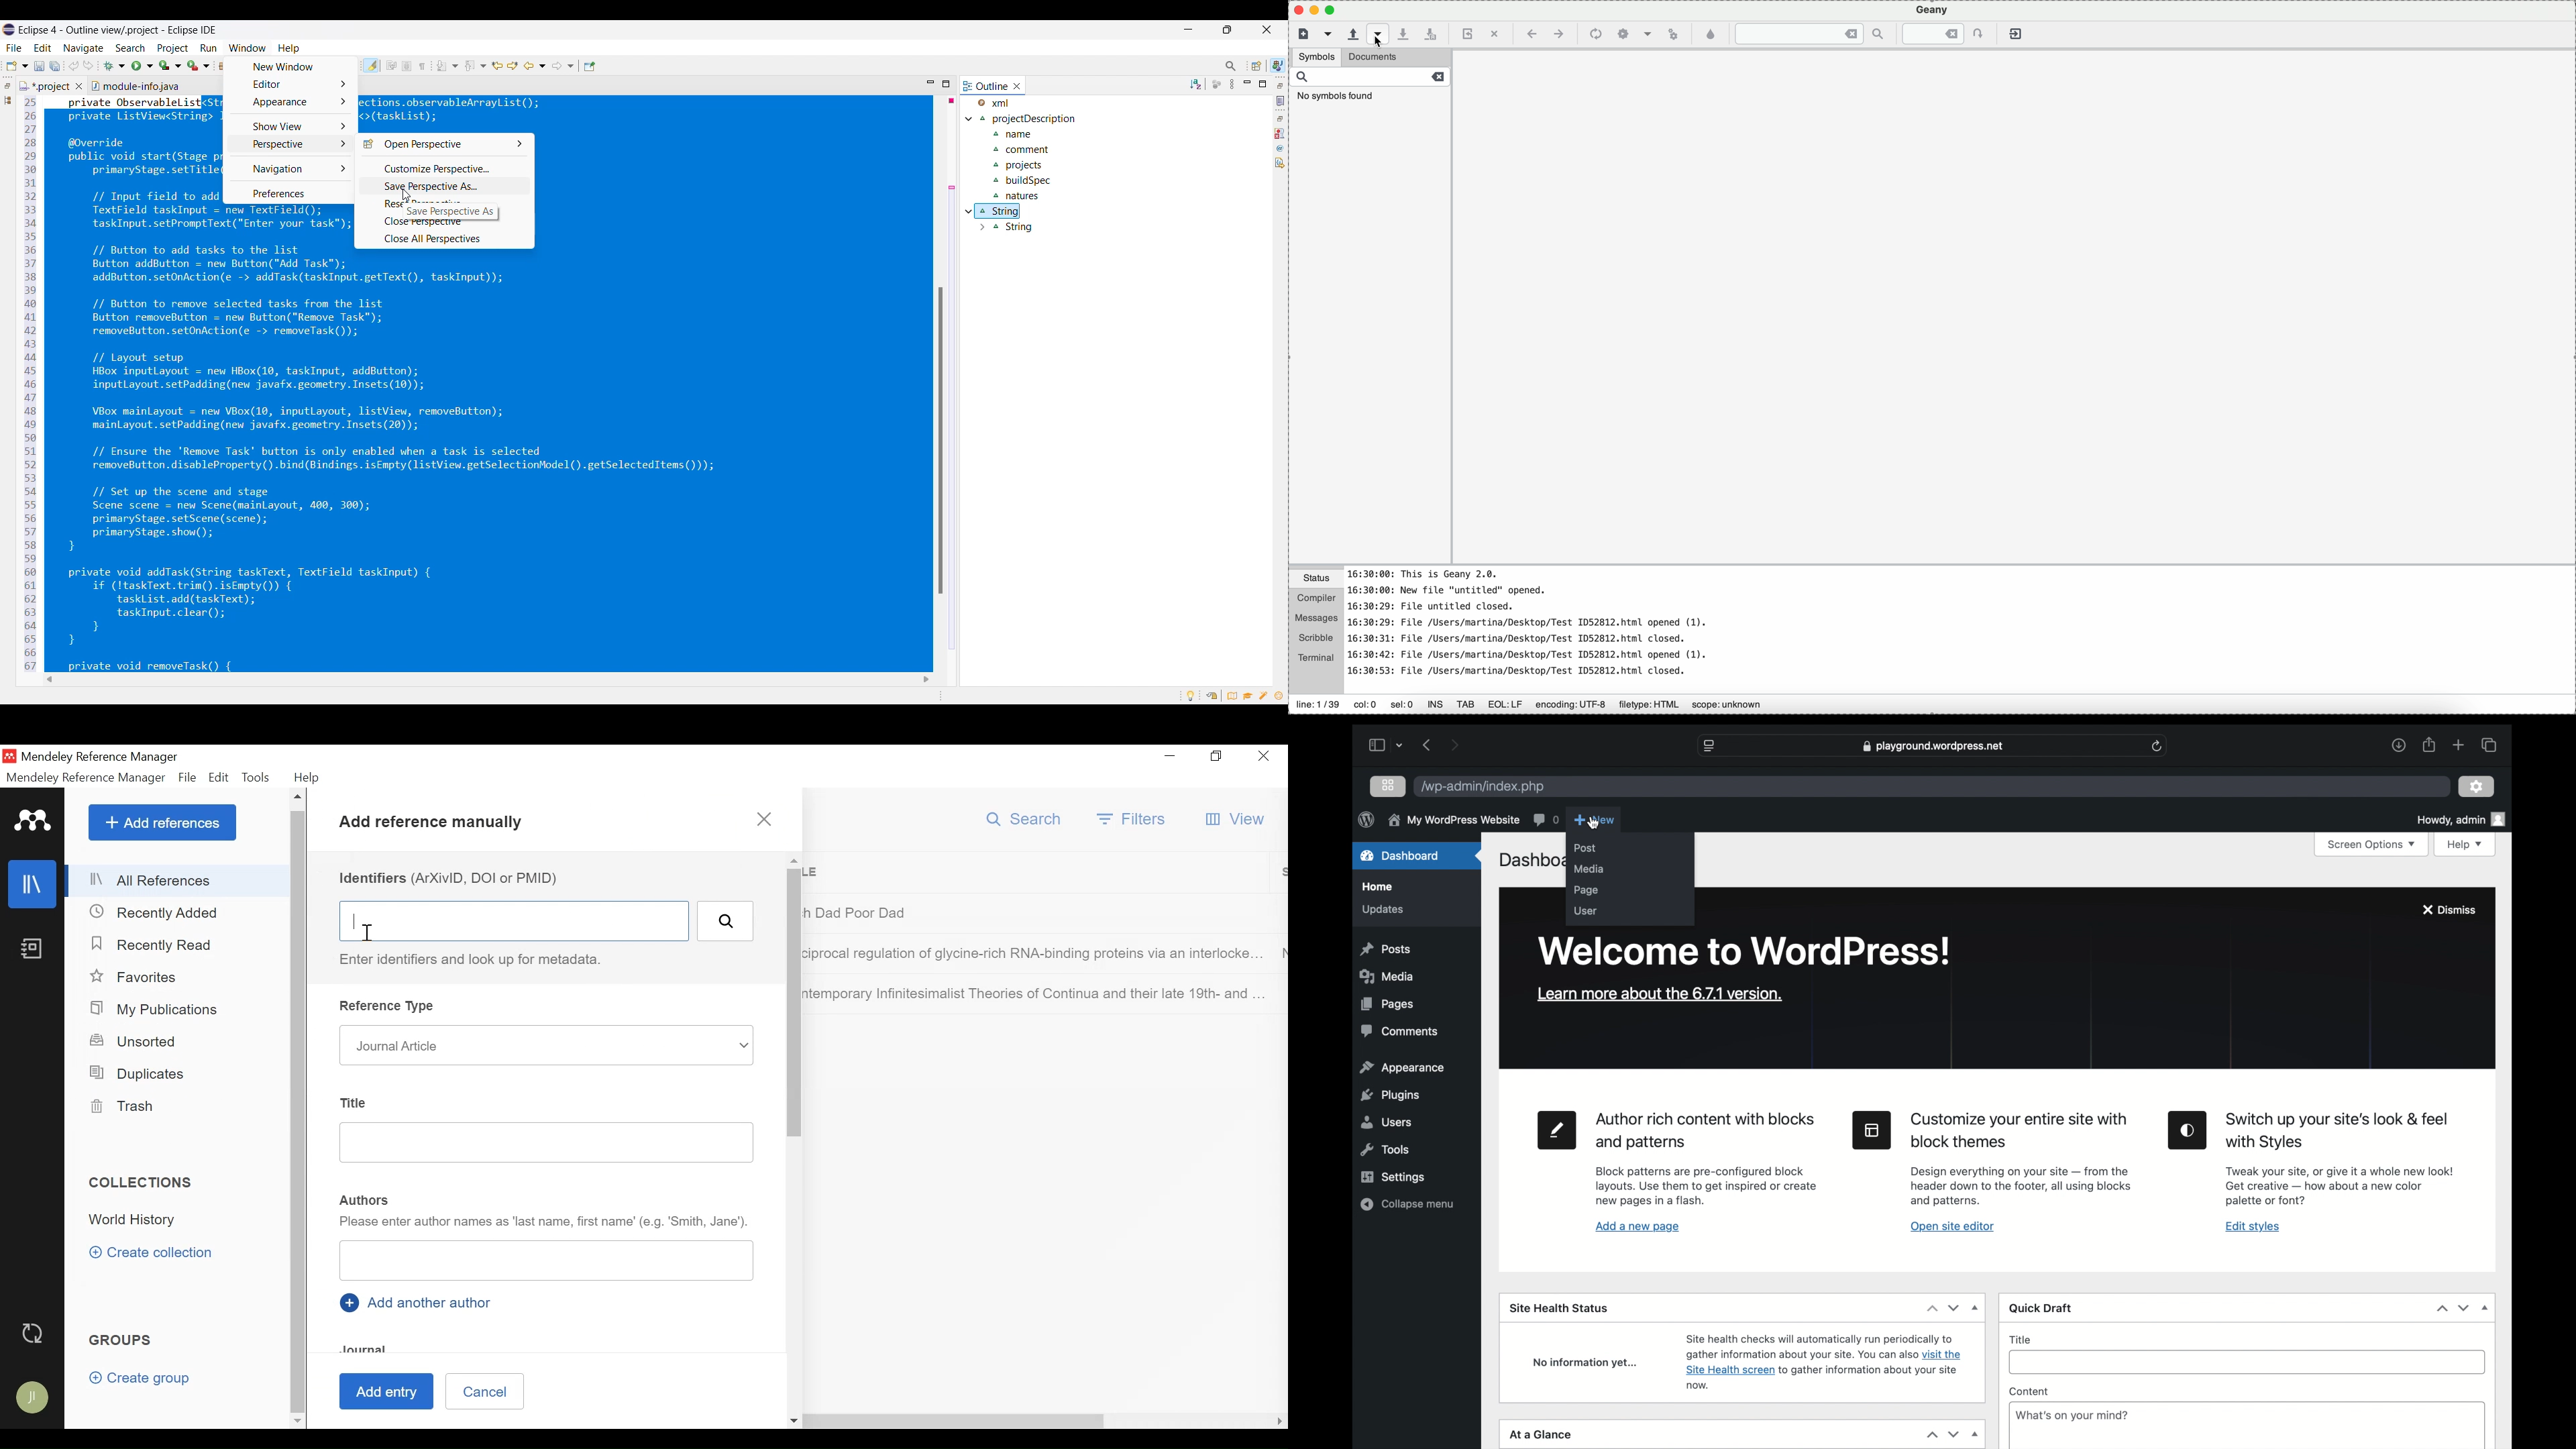 This screenshot has width=2576, height=1456. Describe the element at coordinates (1546, 819) in the screenshot. I see `comments` at that location.